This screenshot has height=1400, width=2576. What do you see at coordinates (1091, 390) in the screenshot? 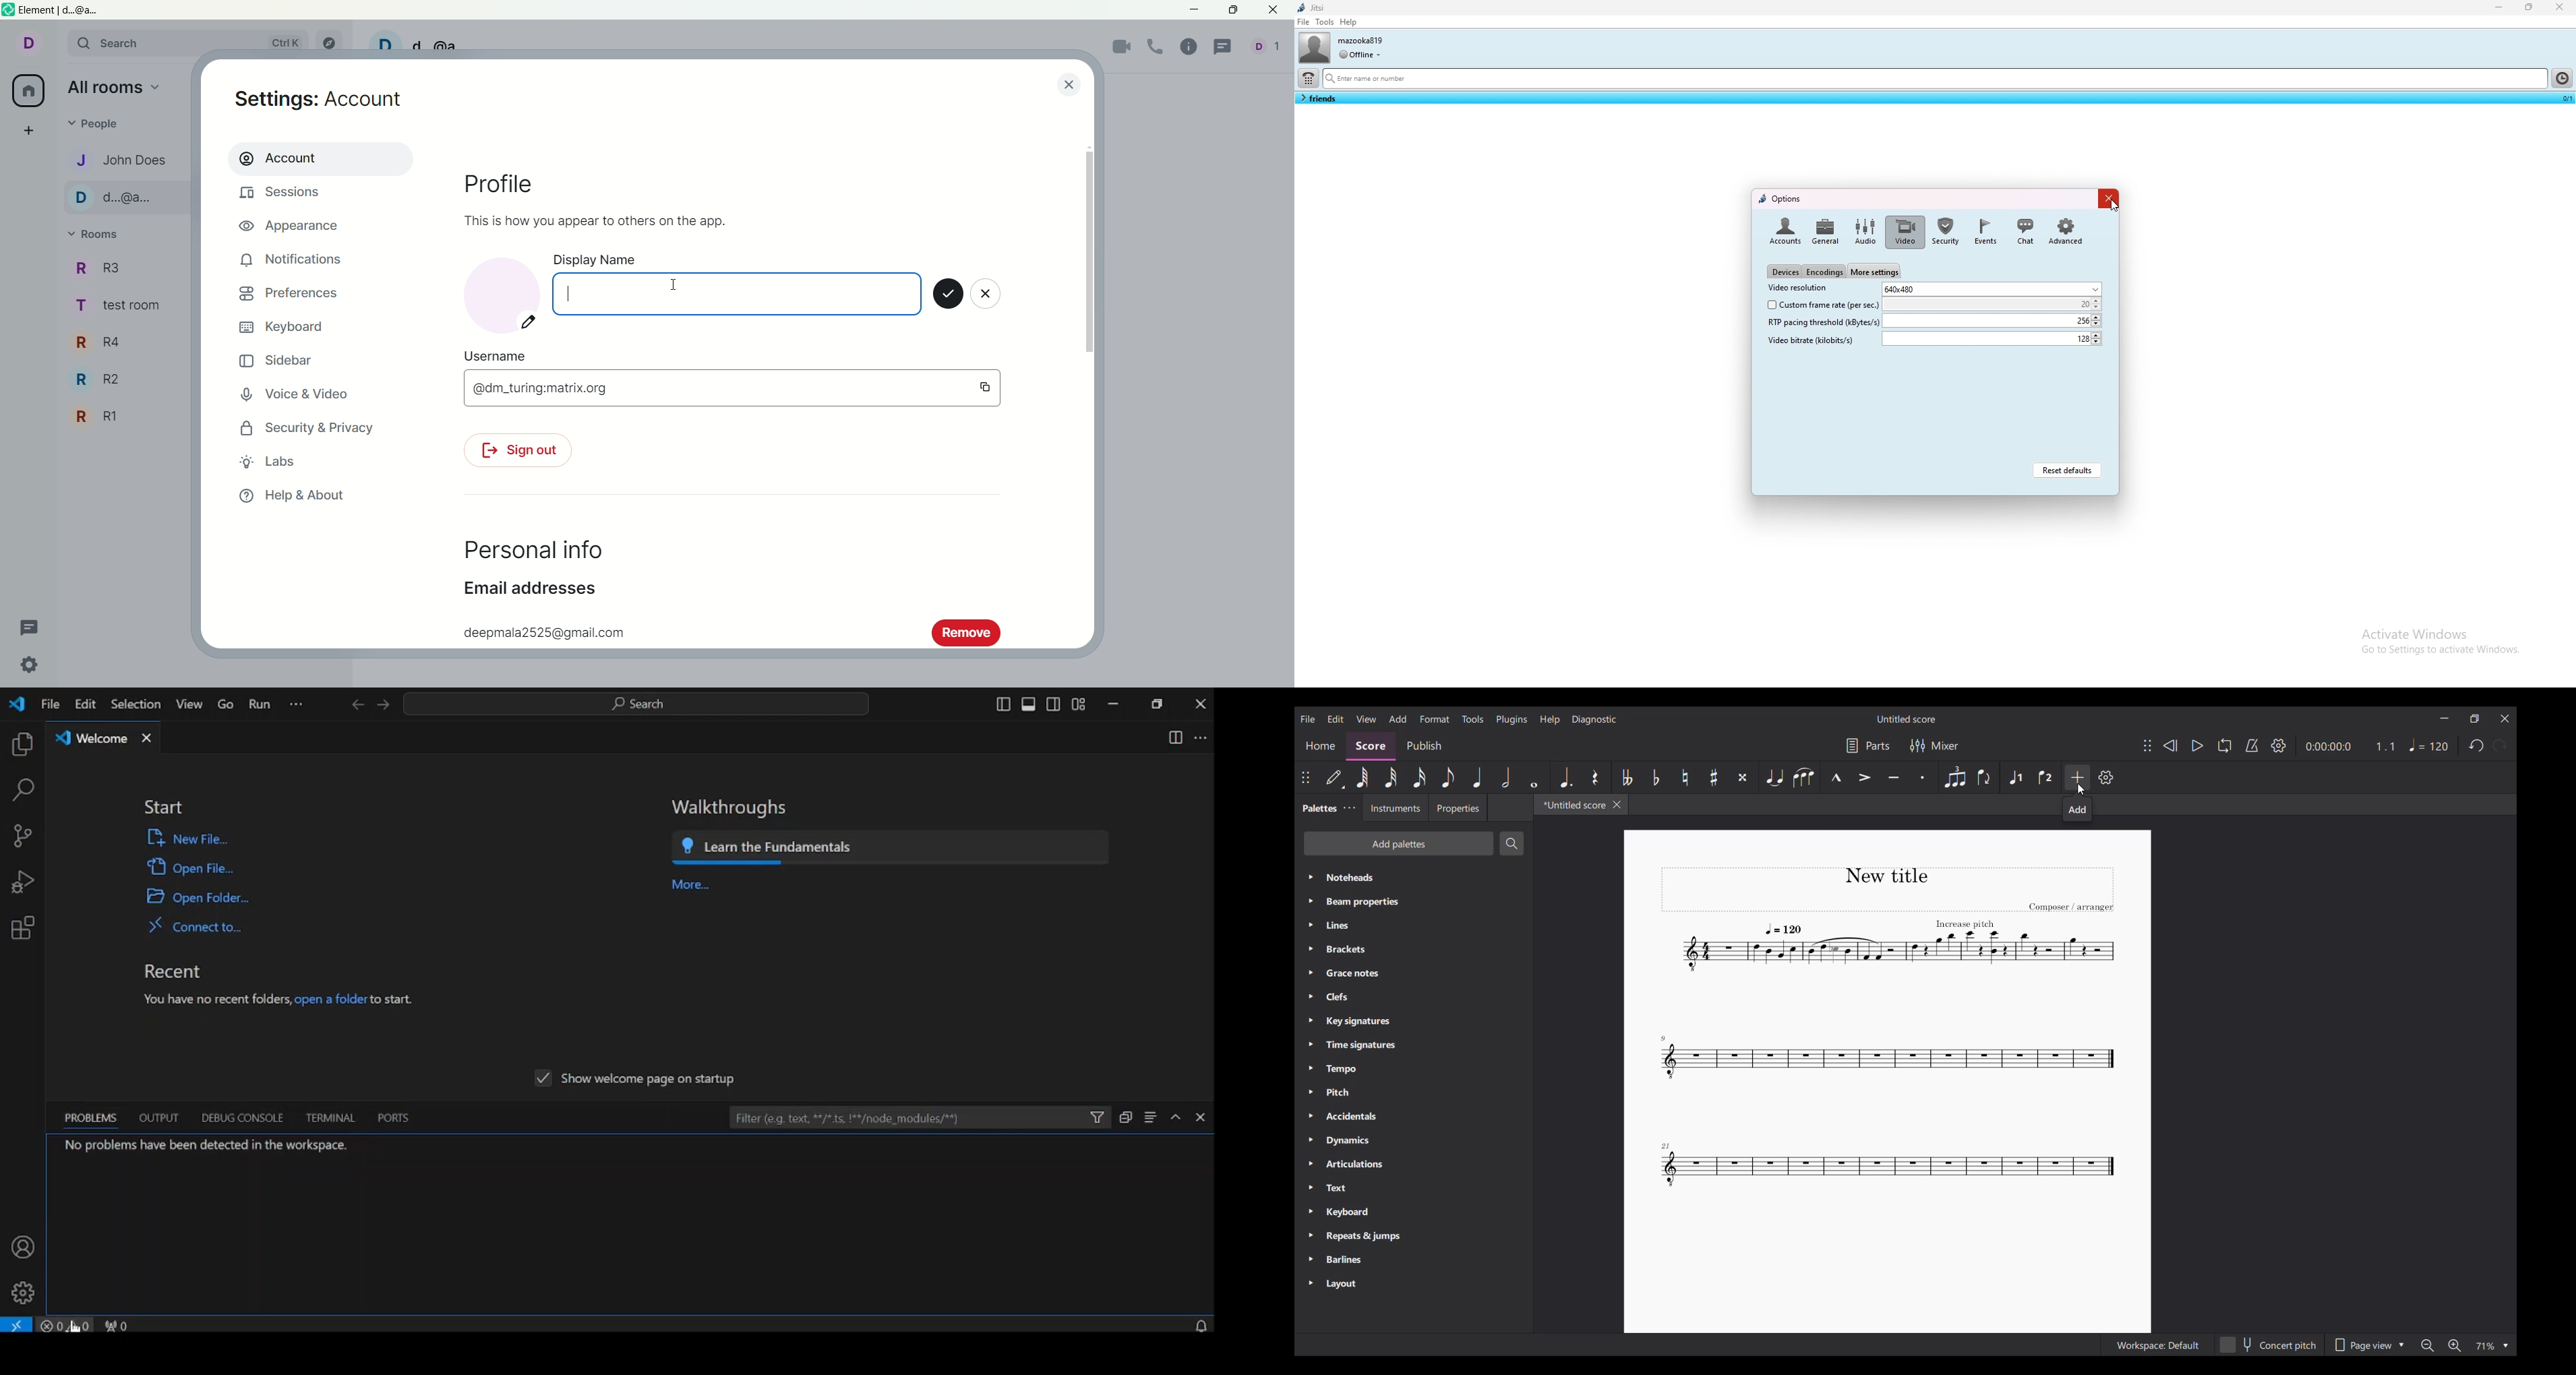
I see `vertical scroll bar` at bounding box center [1091, 390].